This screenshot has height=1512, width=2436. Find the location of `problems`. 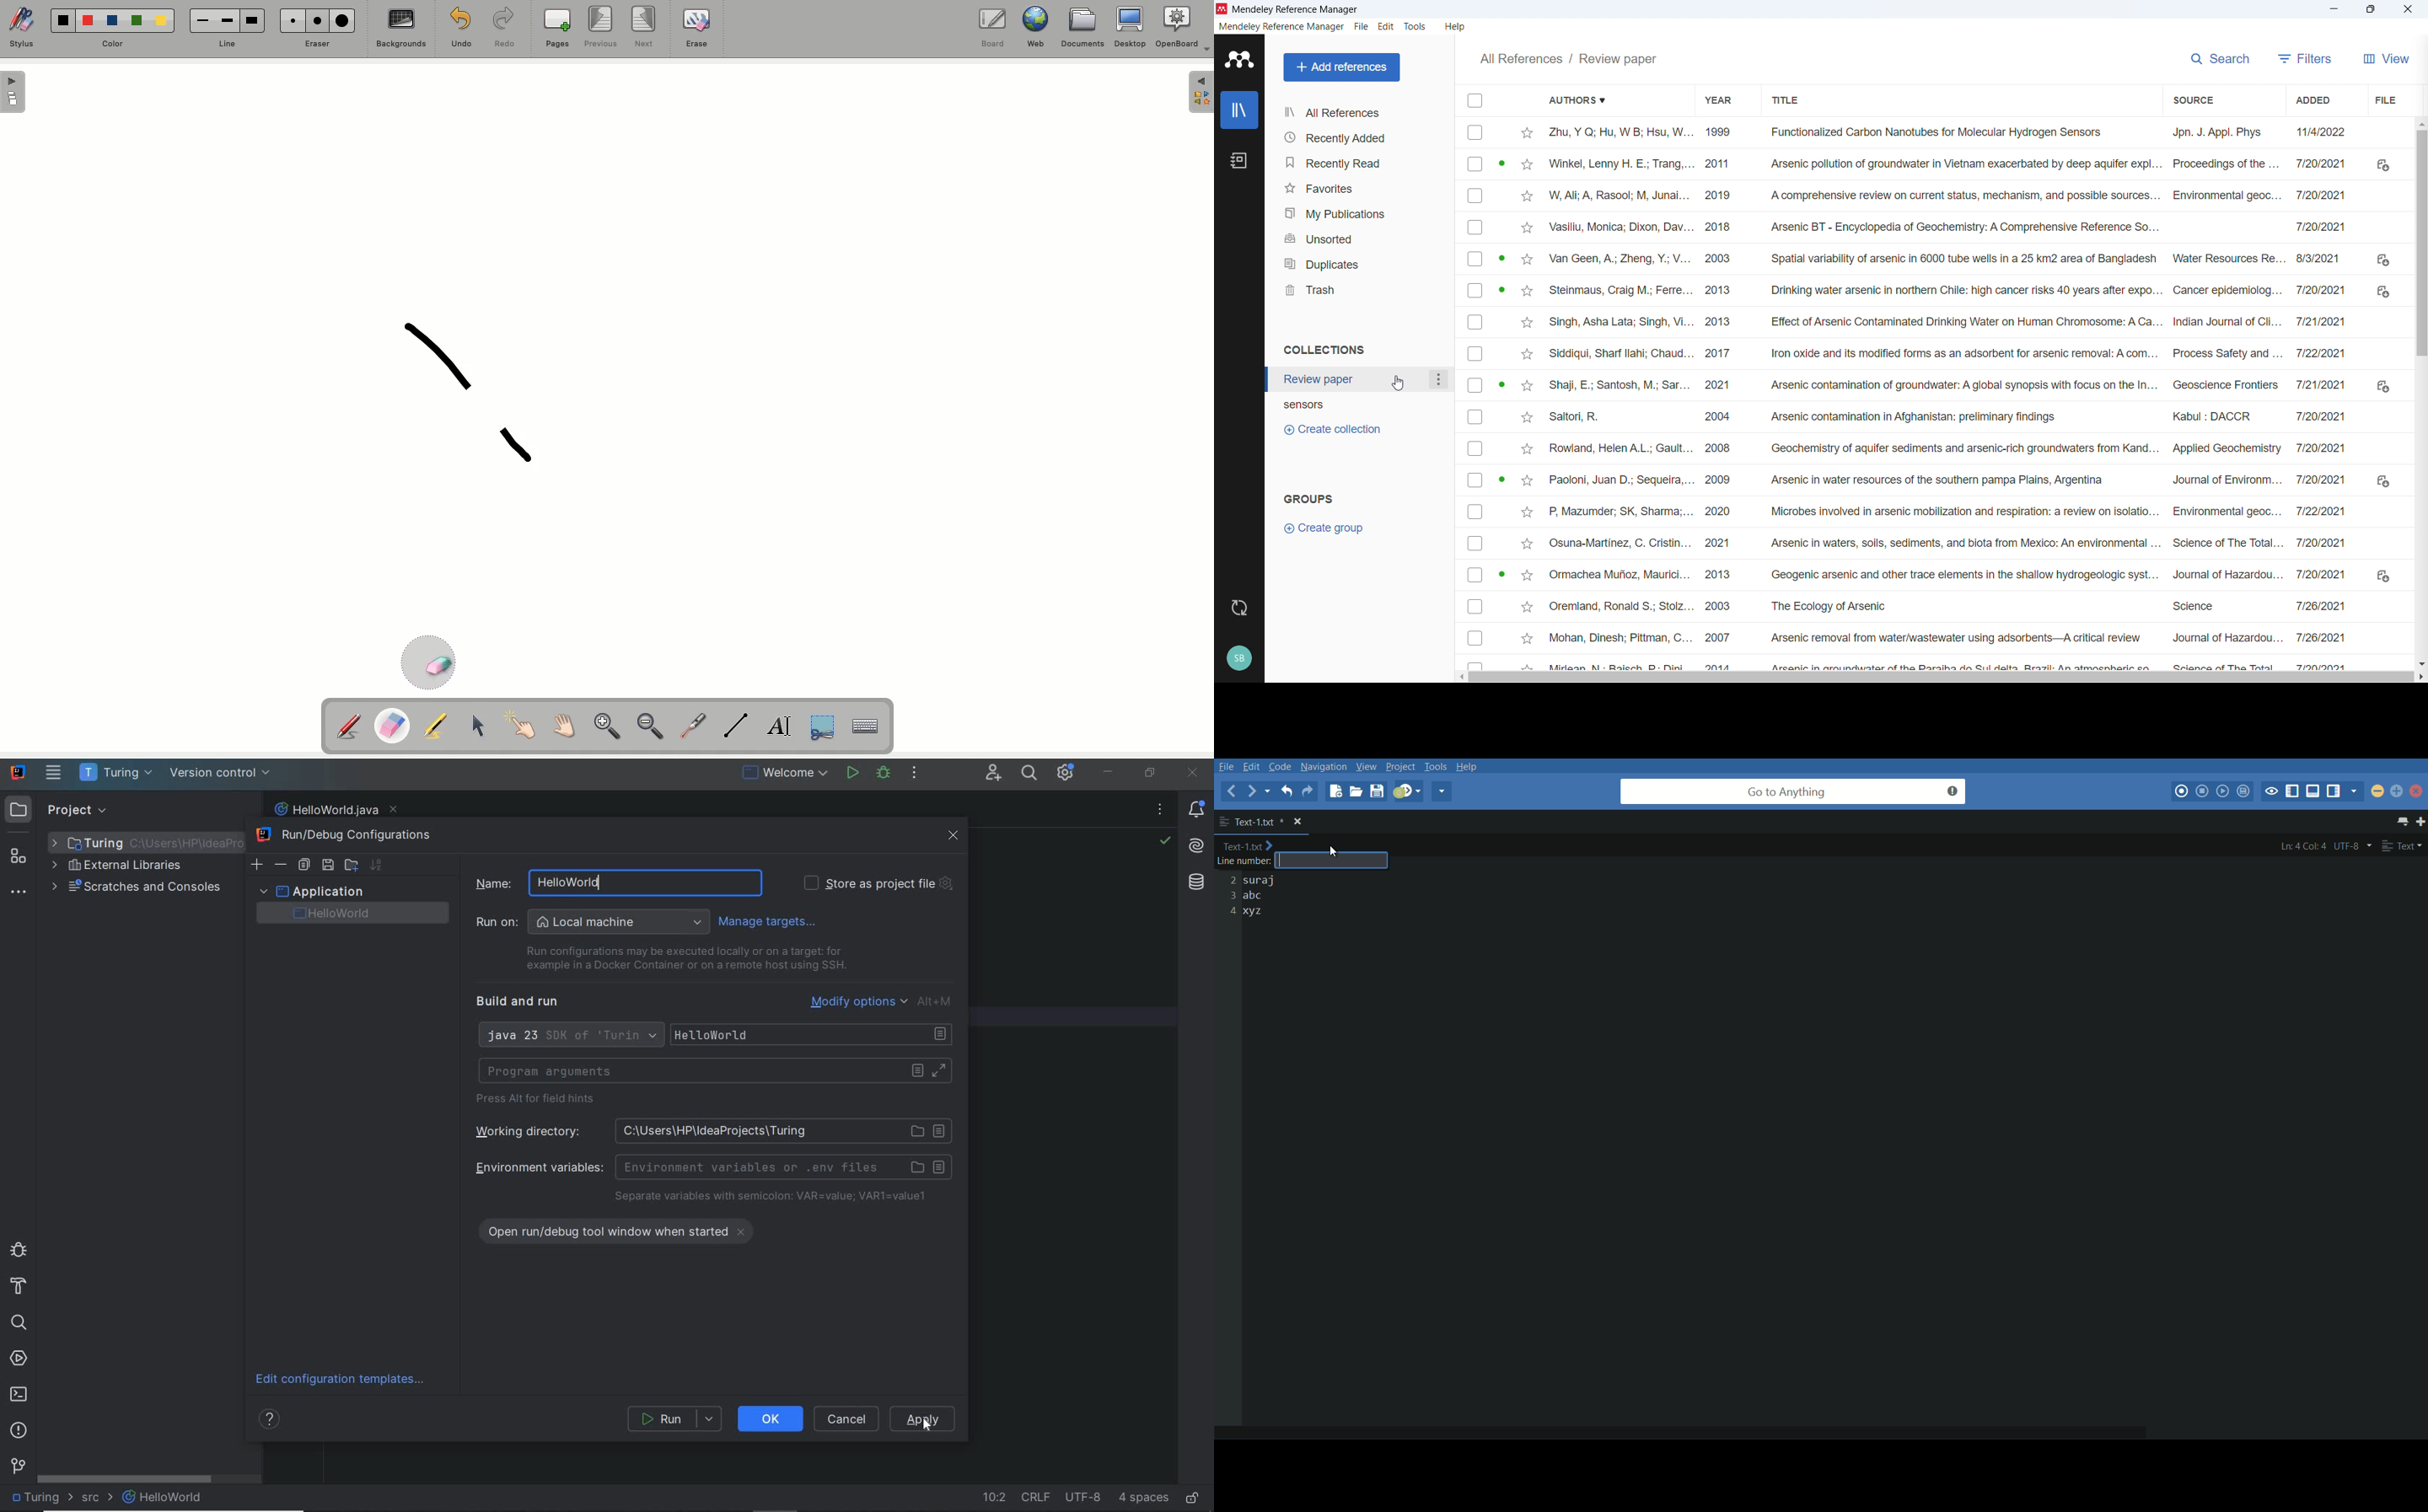

problems is located at coordinates (19, 1432).